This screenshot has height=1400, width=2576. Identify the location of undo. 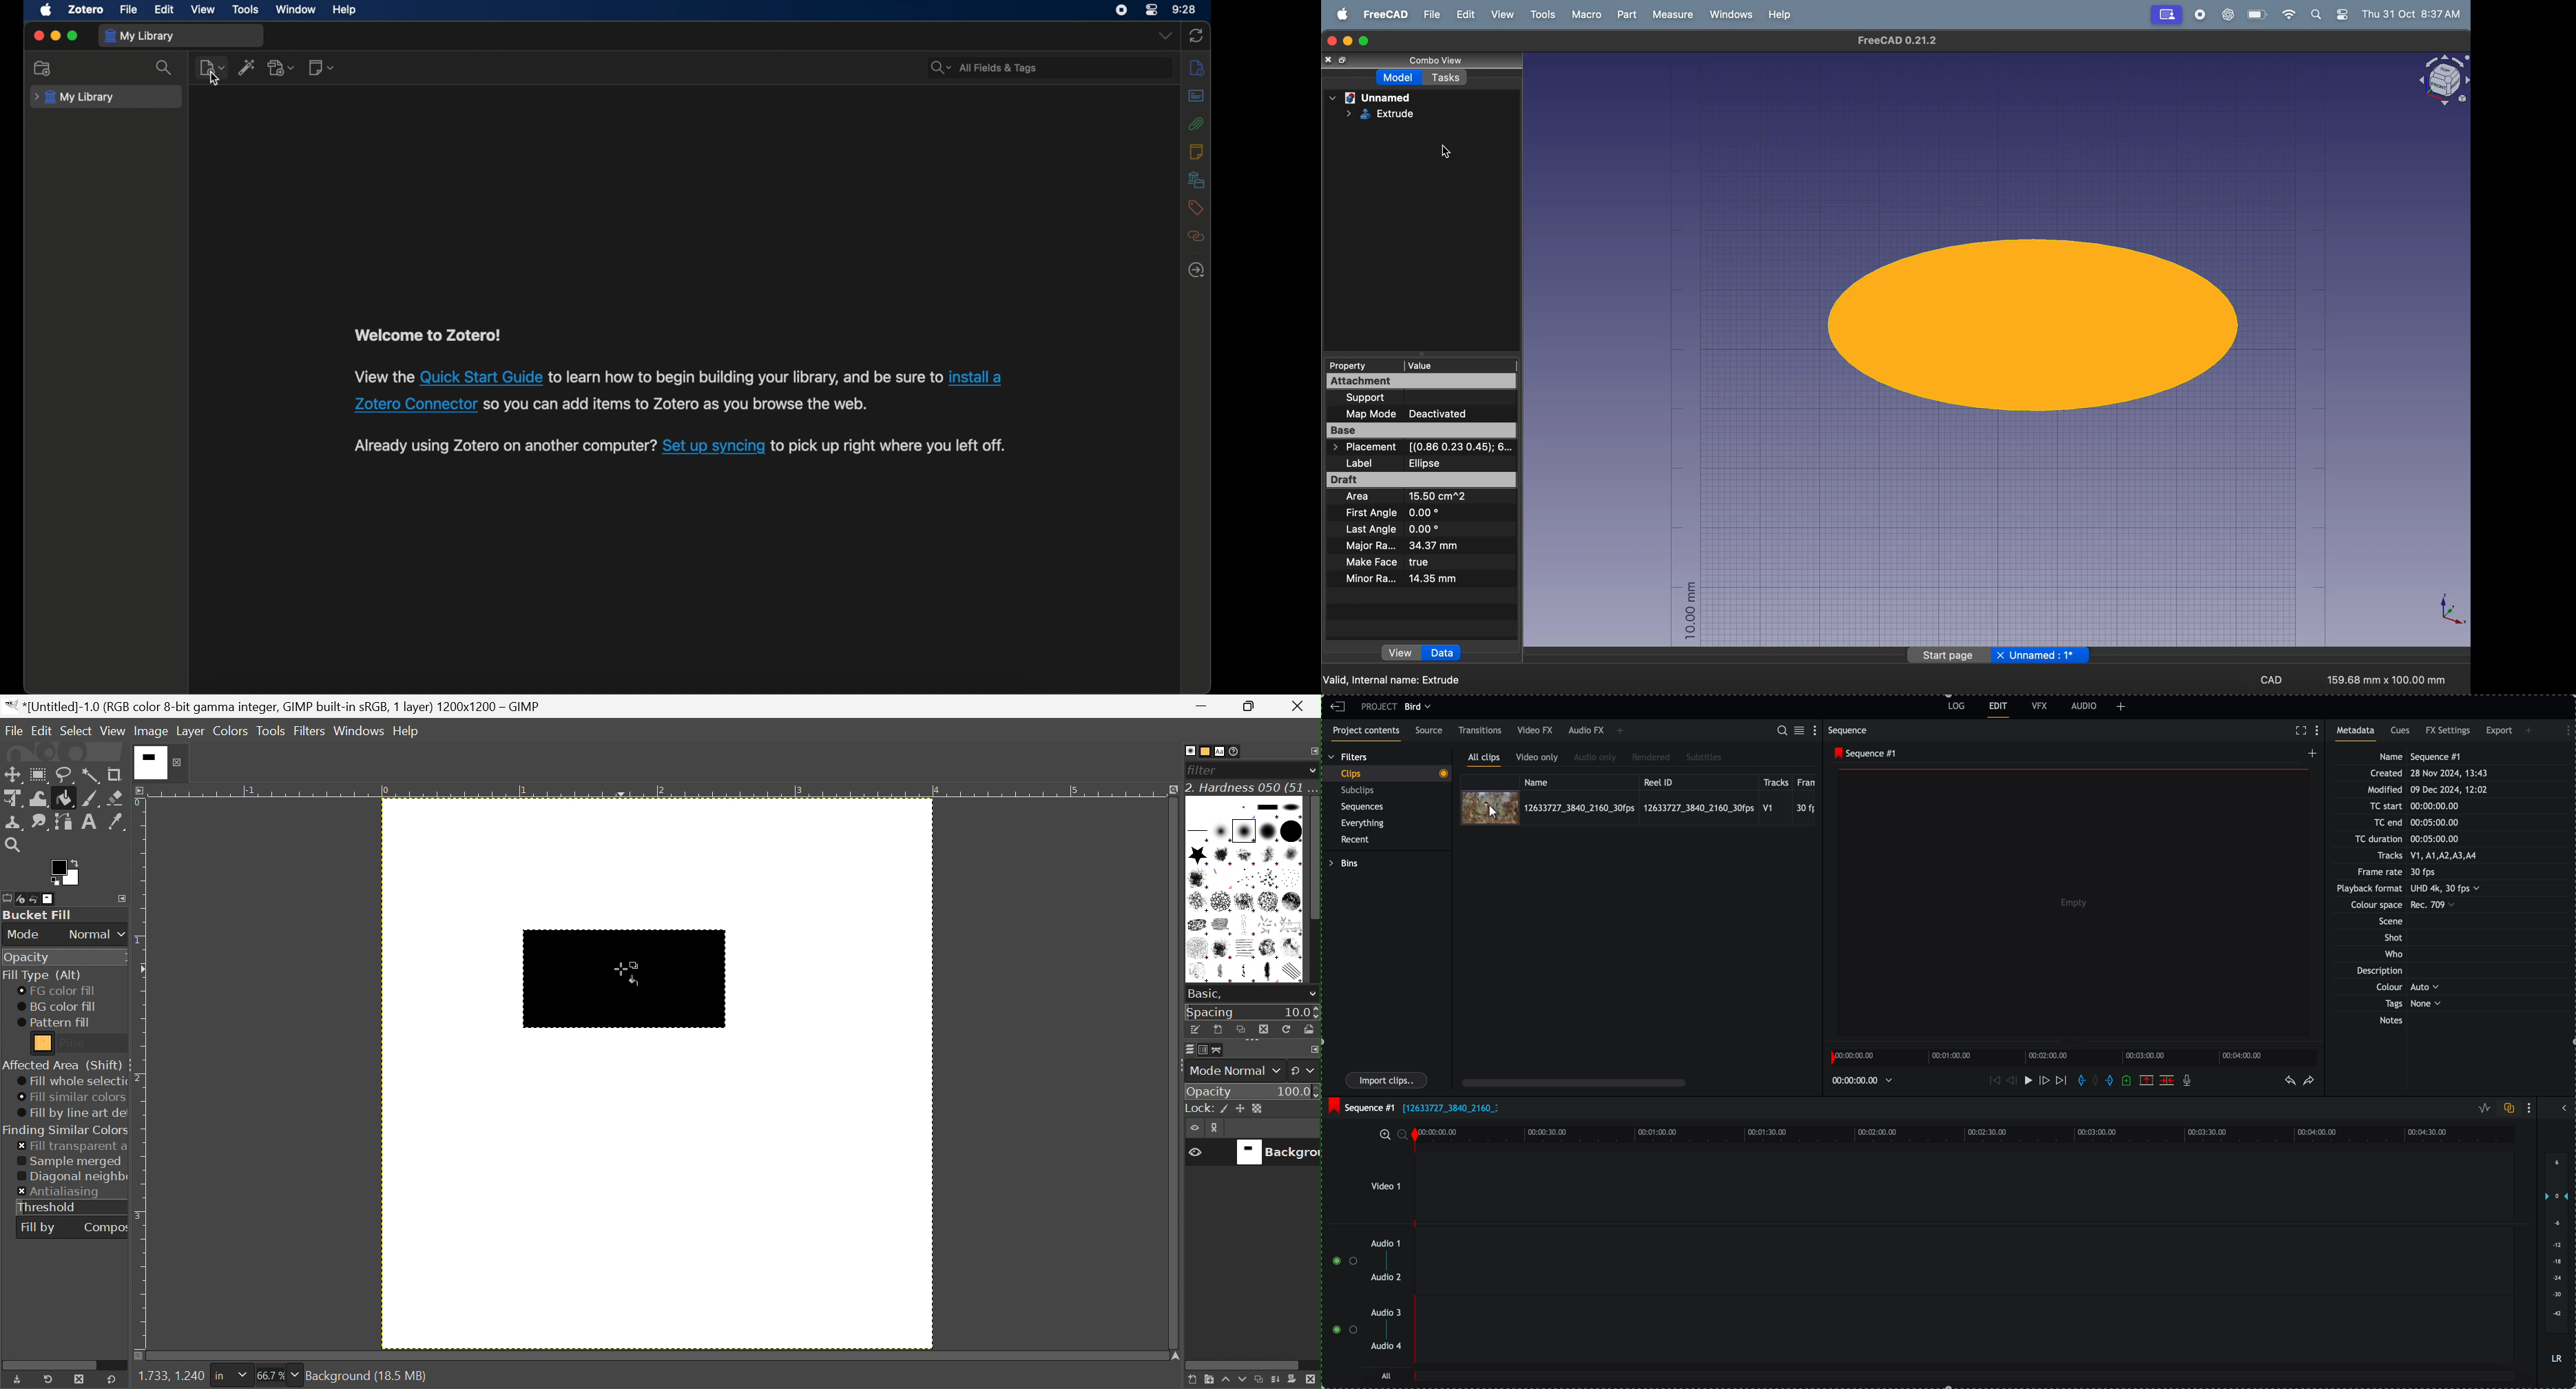
(2291, 1081).